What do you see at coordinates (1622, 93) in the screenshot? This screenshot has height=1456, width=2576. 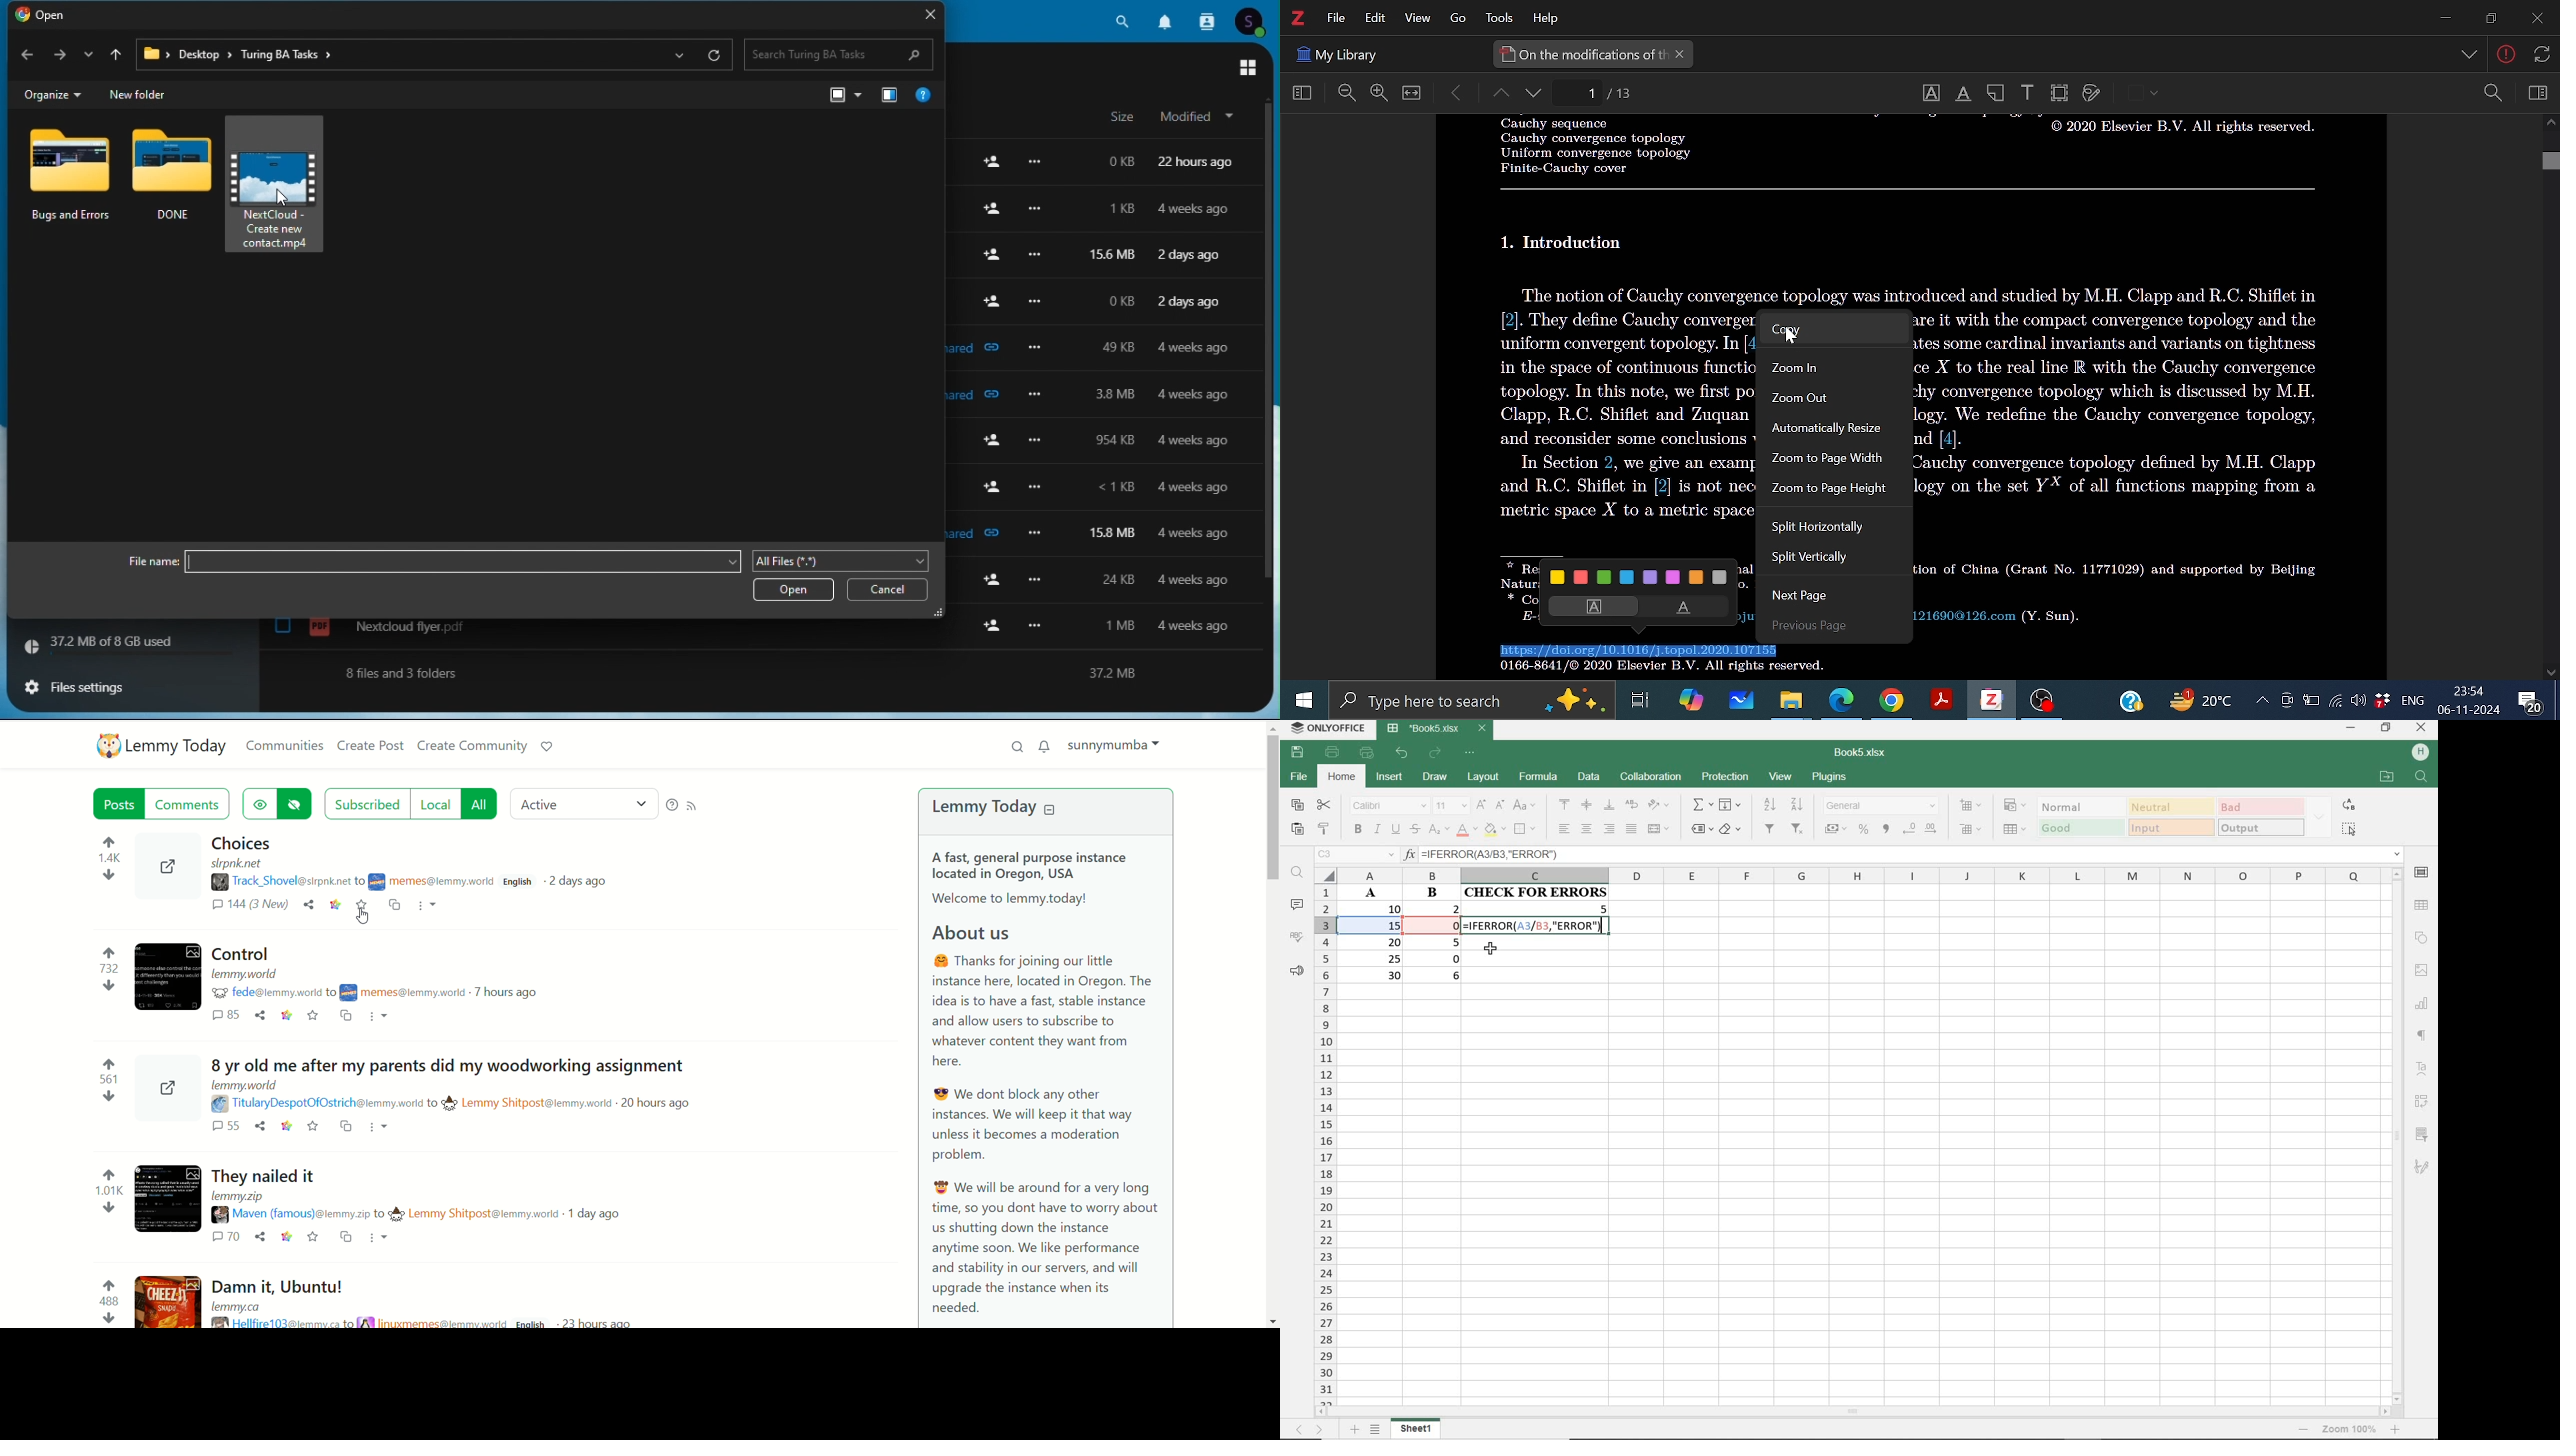 I see `Current page` at bounding box center [1622, 93].